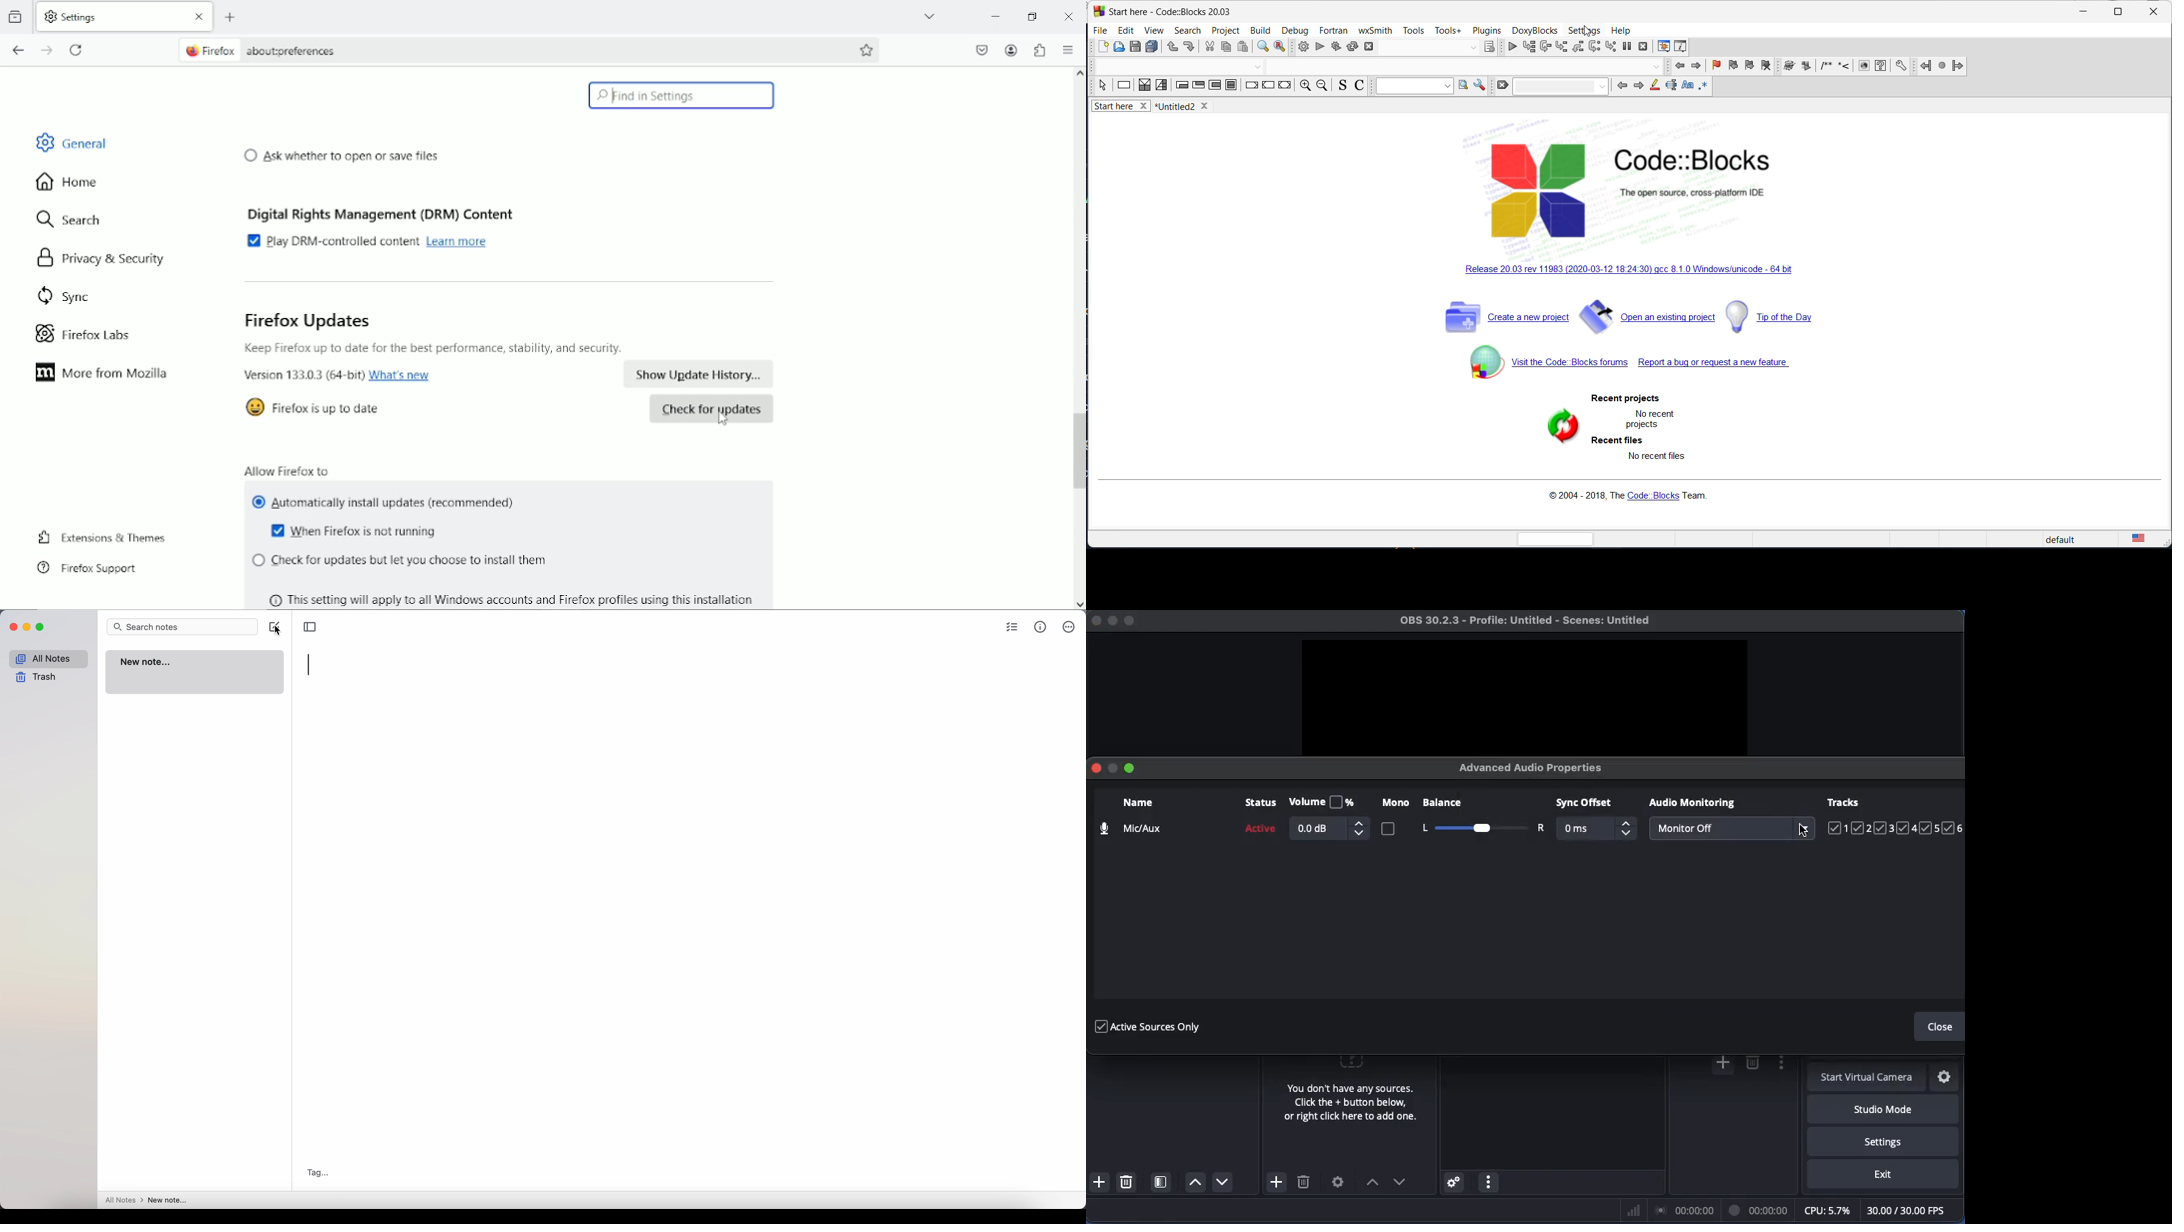 The width and height of the screenshot is (2184, 1232). Describe the element at coordinates (1536, 767) in the screenshot. I see `Advanced audio properties` at that location.